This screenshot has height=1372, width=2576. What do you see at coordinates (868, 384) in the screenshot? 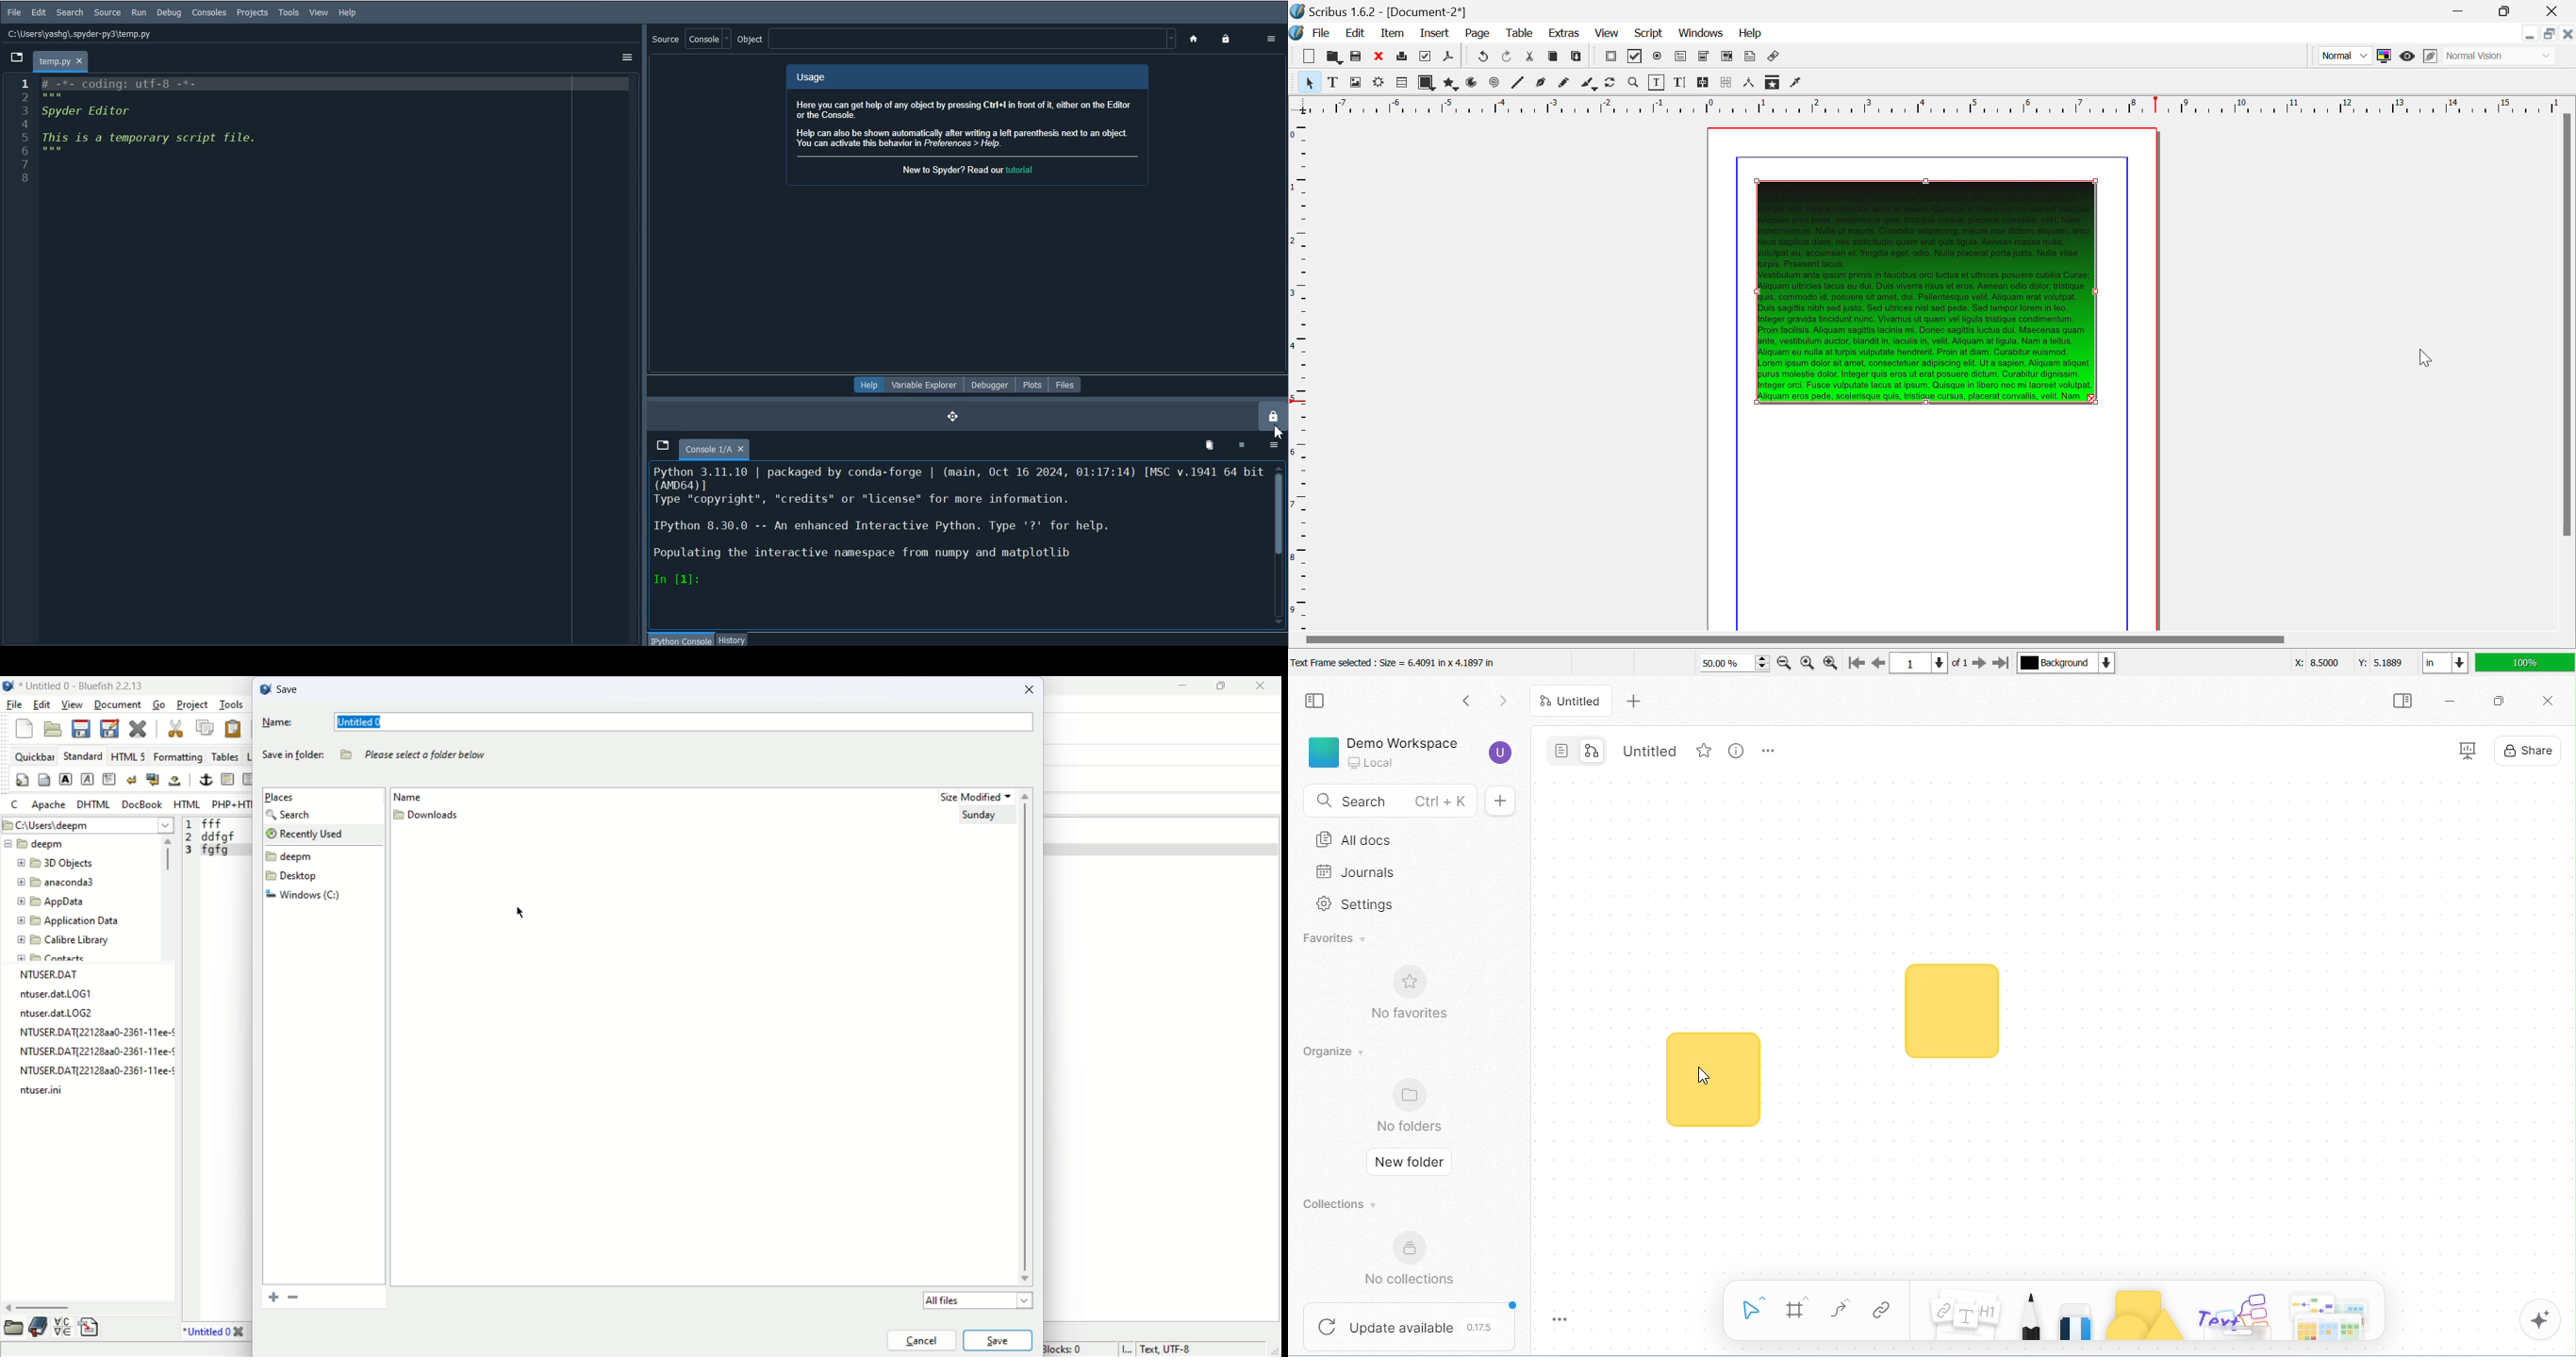
I see `Help` at bounding box center [868, 384].